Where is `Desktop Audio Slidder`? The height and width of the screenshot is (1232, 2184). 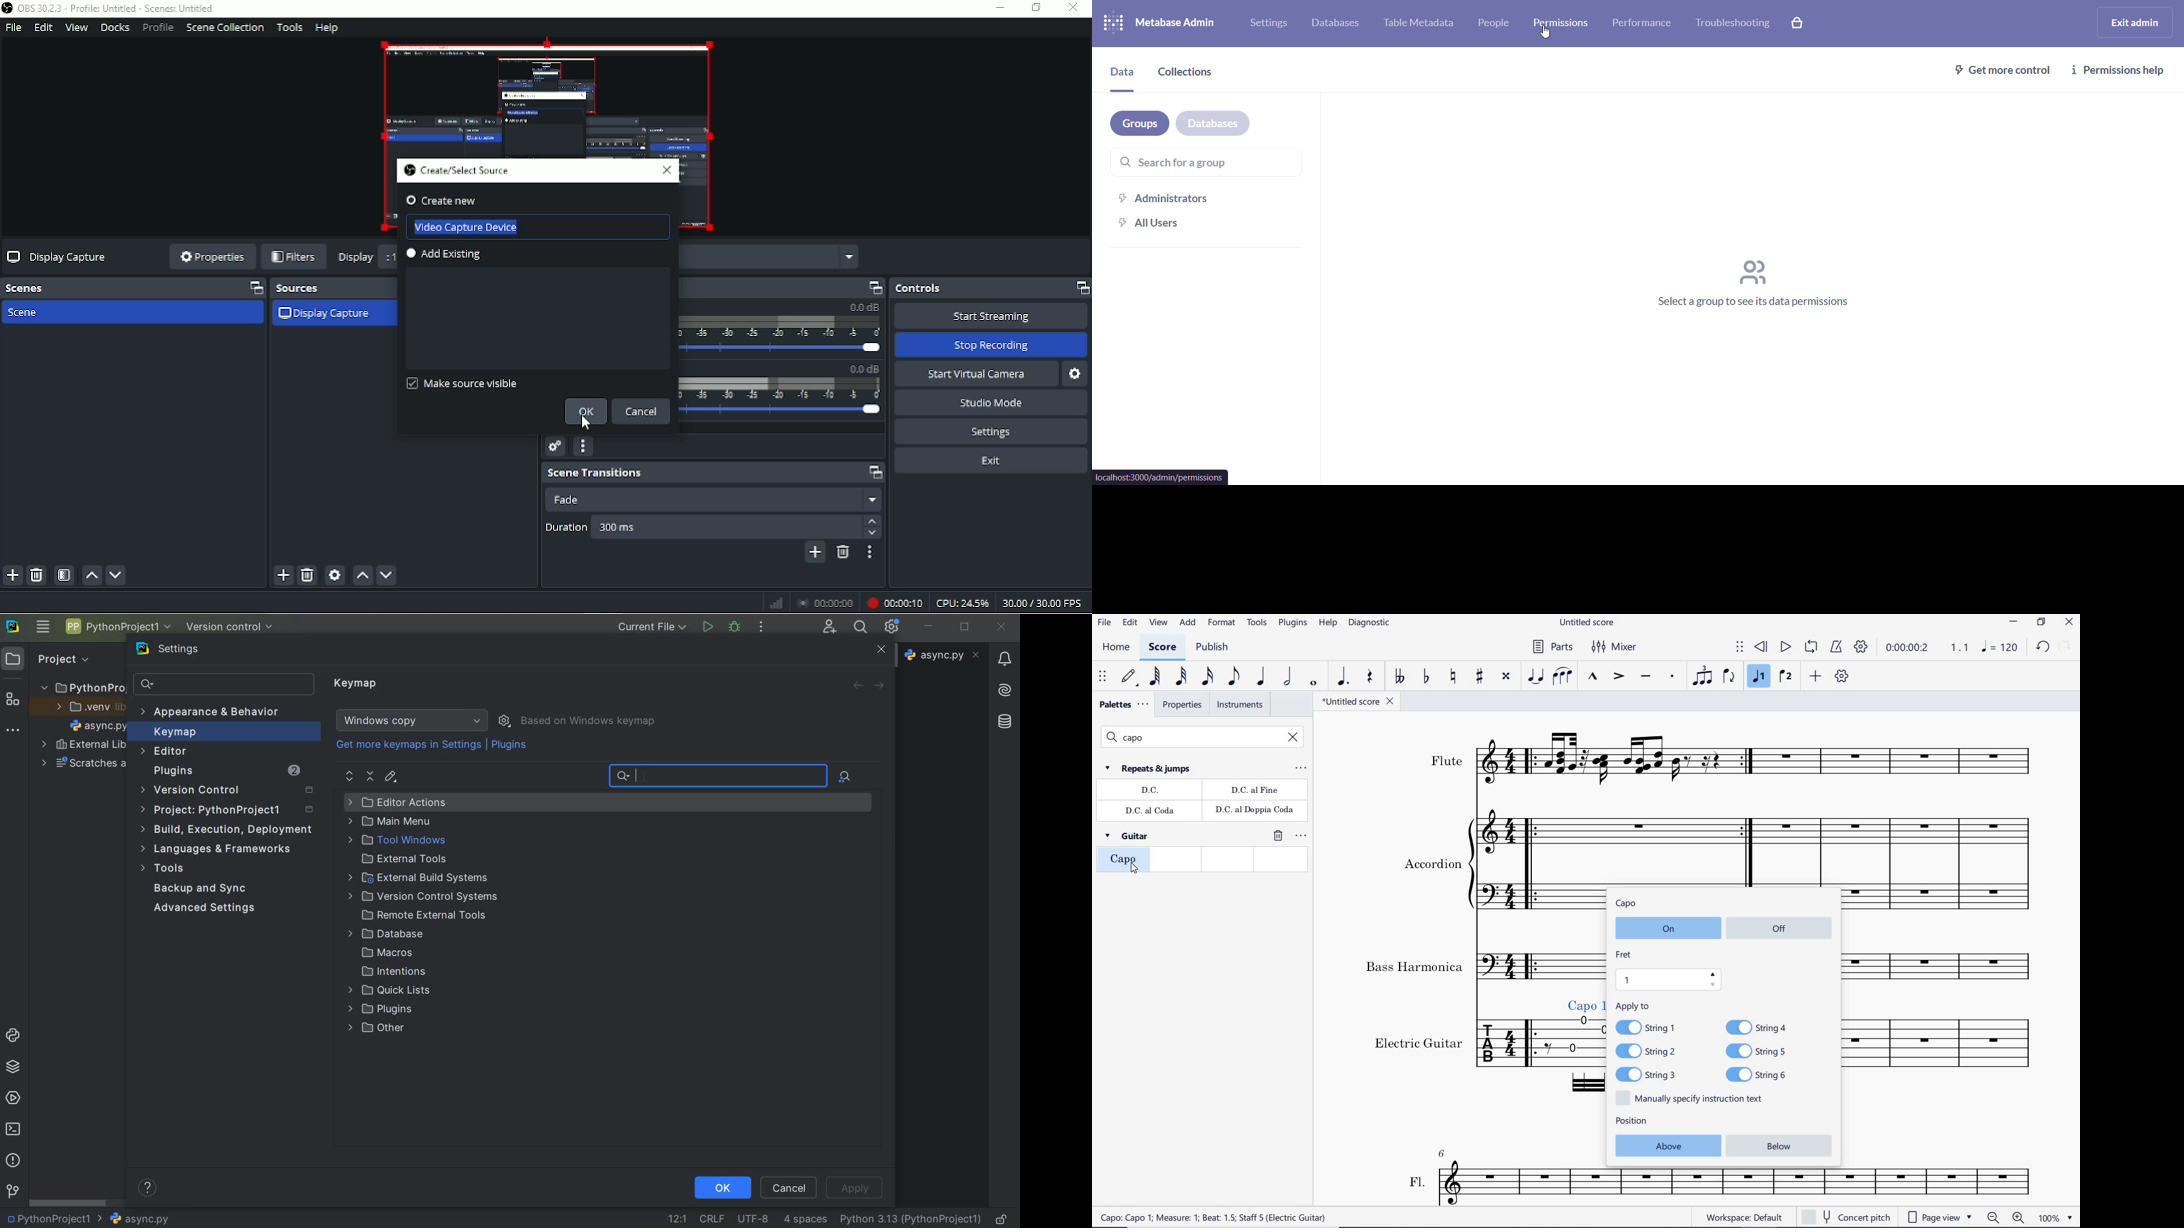 Desktop Audio Slidder is located at coordinates (778, 329).